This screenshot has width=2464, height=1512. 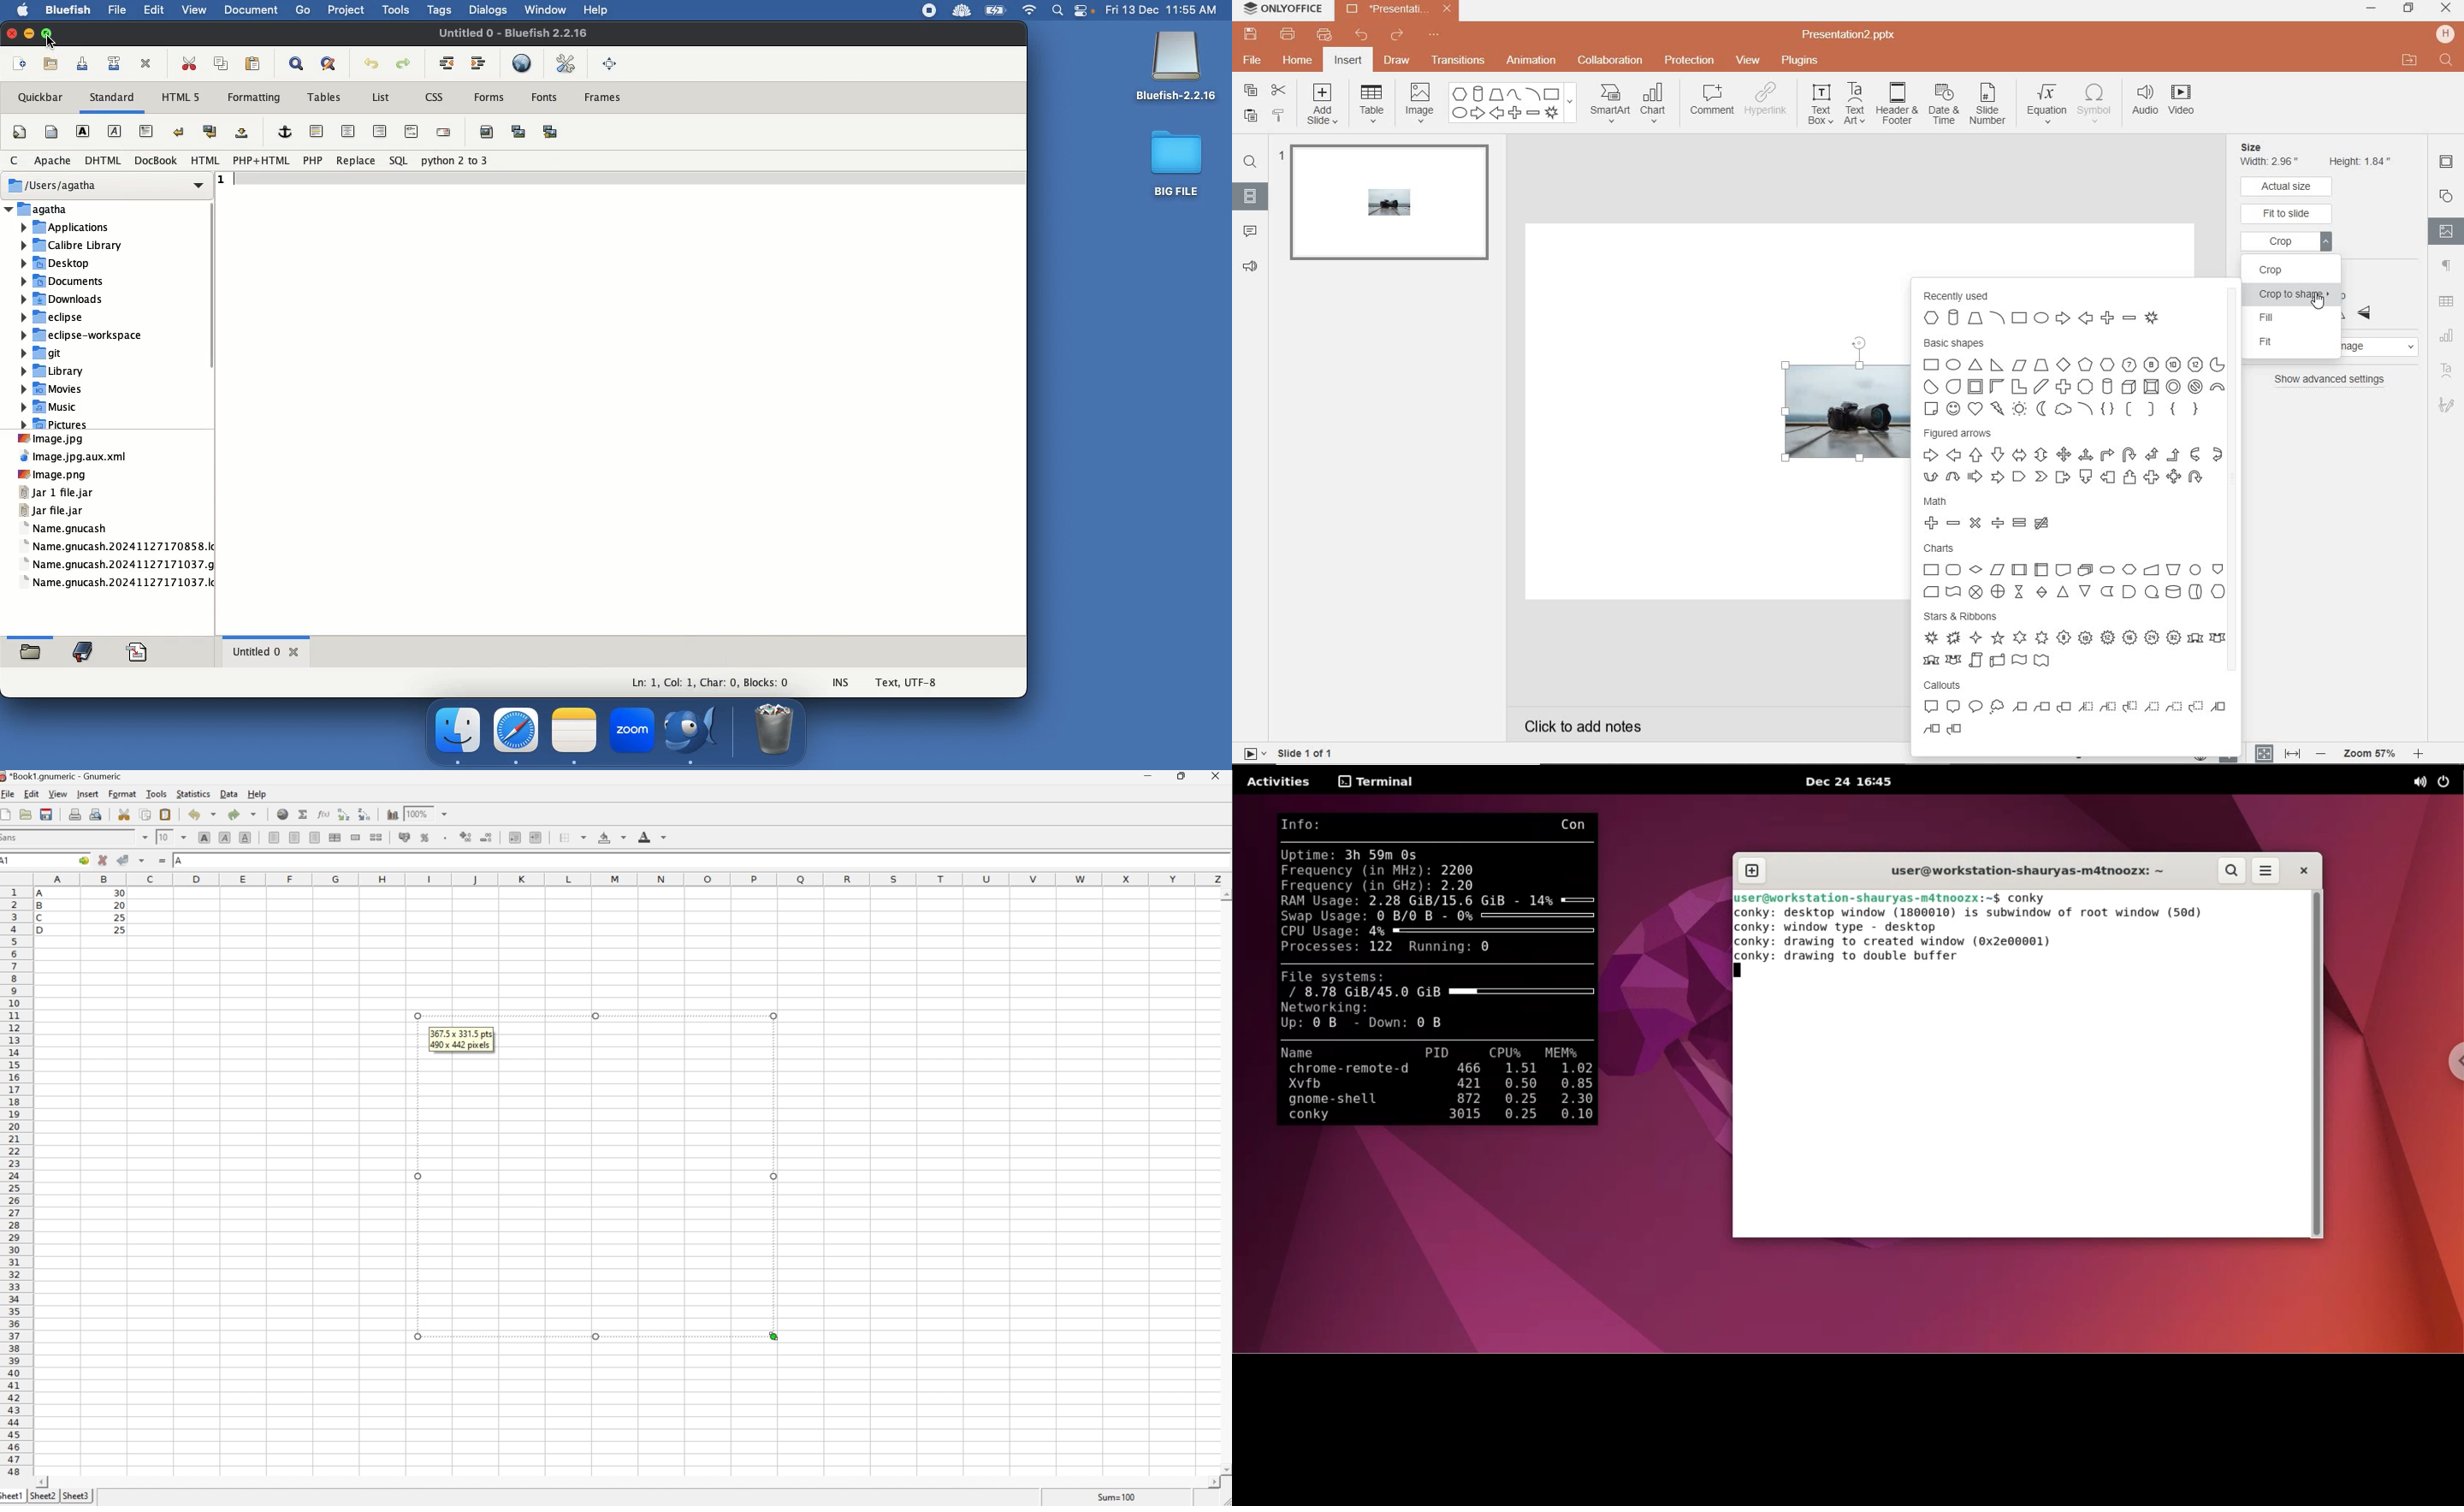 What do you see at coordinates (412, 132) in the screenshot?
I see `HTML comment` at bounding box center [412, 132].